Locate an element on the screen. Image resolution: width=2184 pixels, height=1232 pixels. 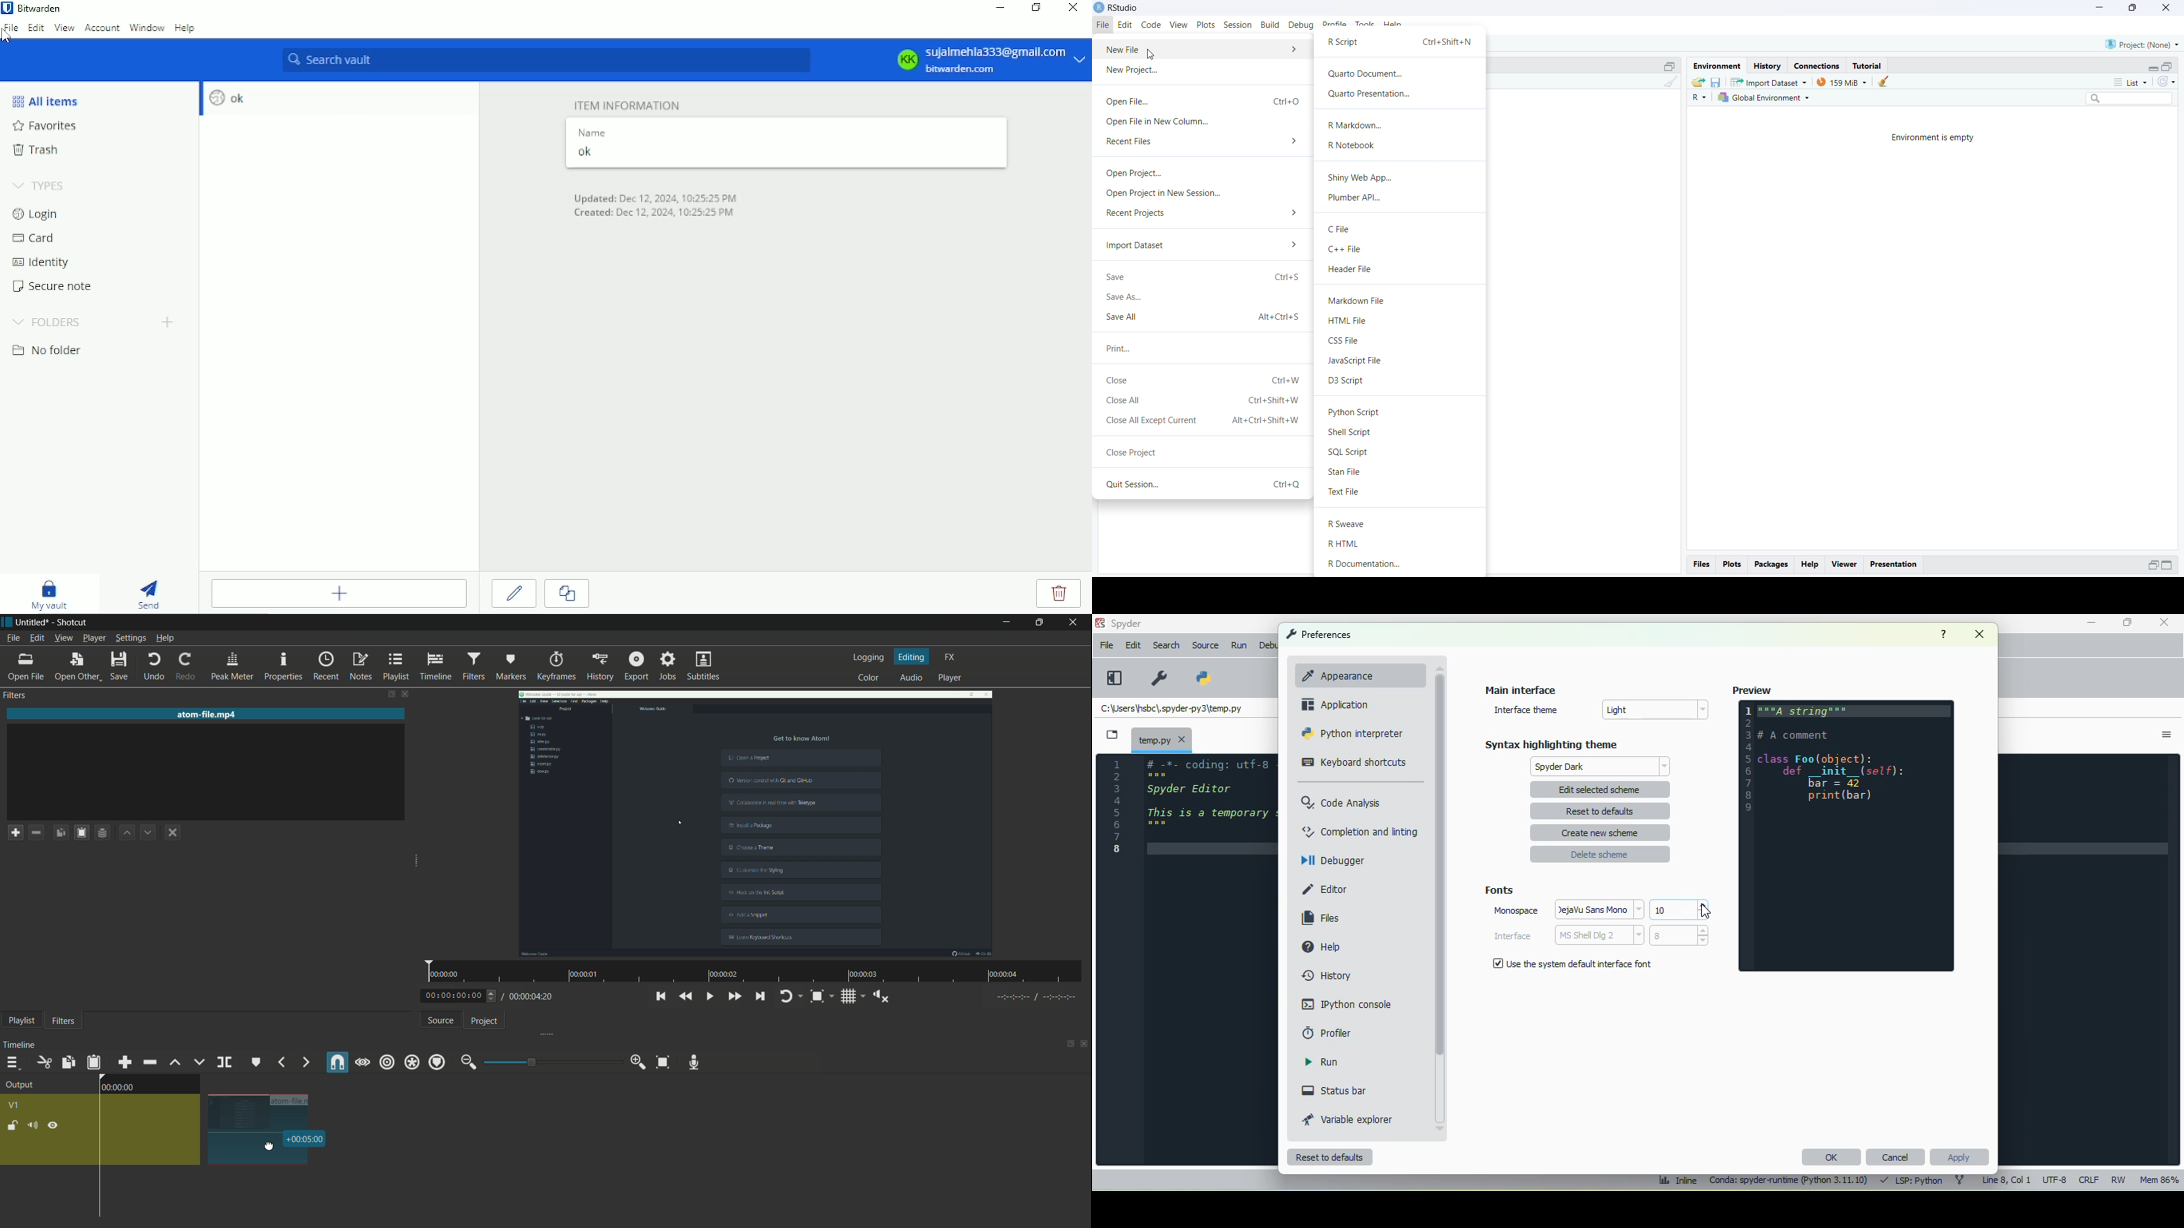
Secure note is located at coordinates (62, 289).